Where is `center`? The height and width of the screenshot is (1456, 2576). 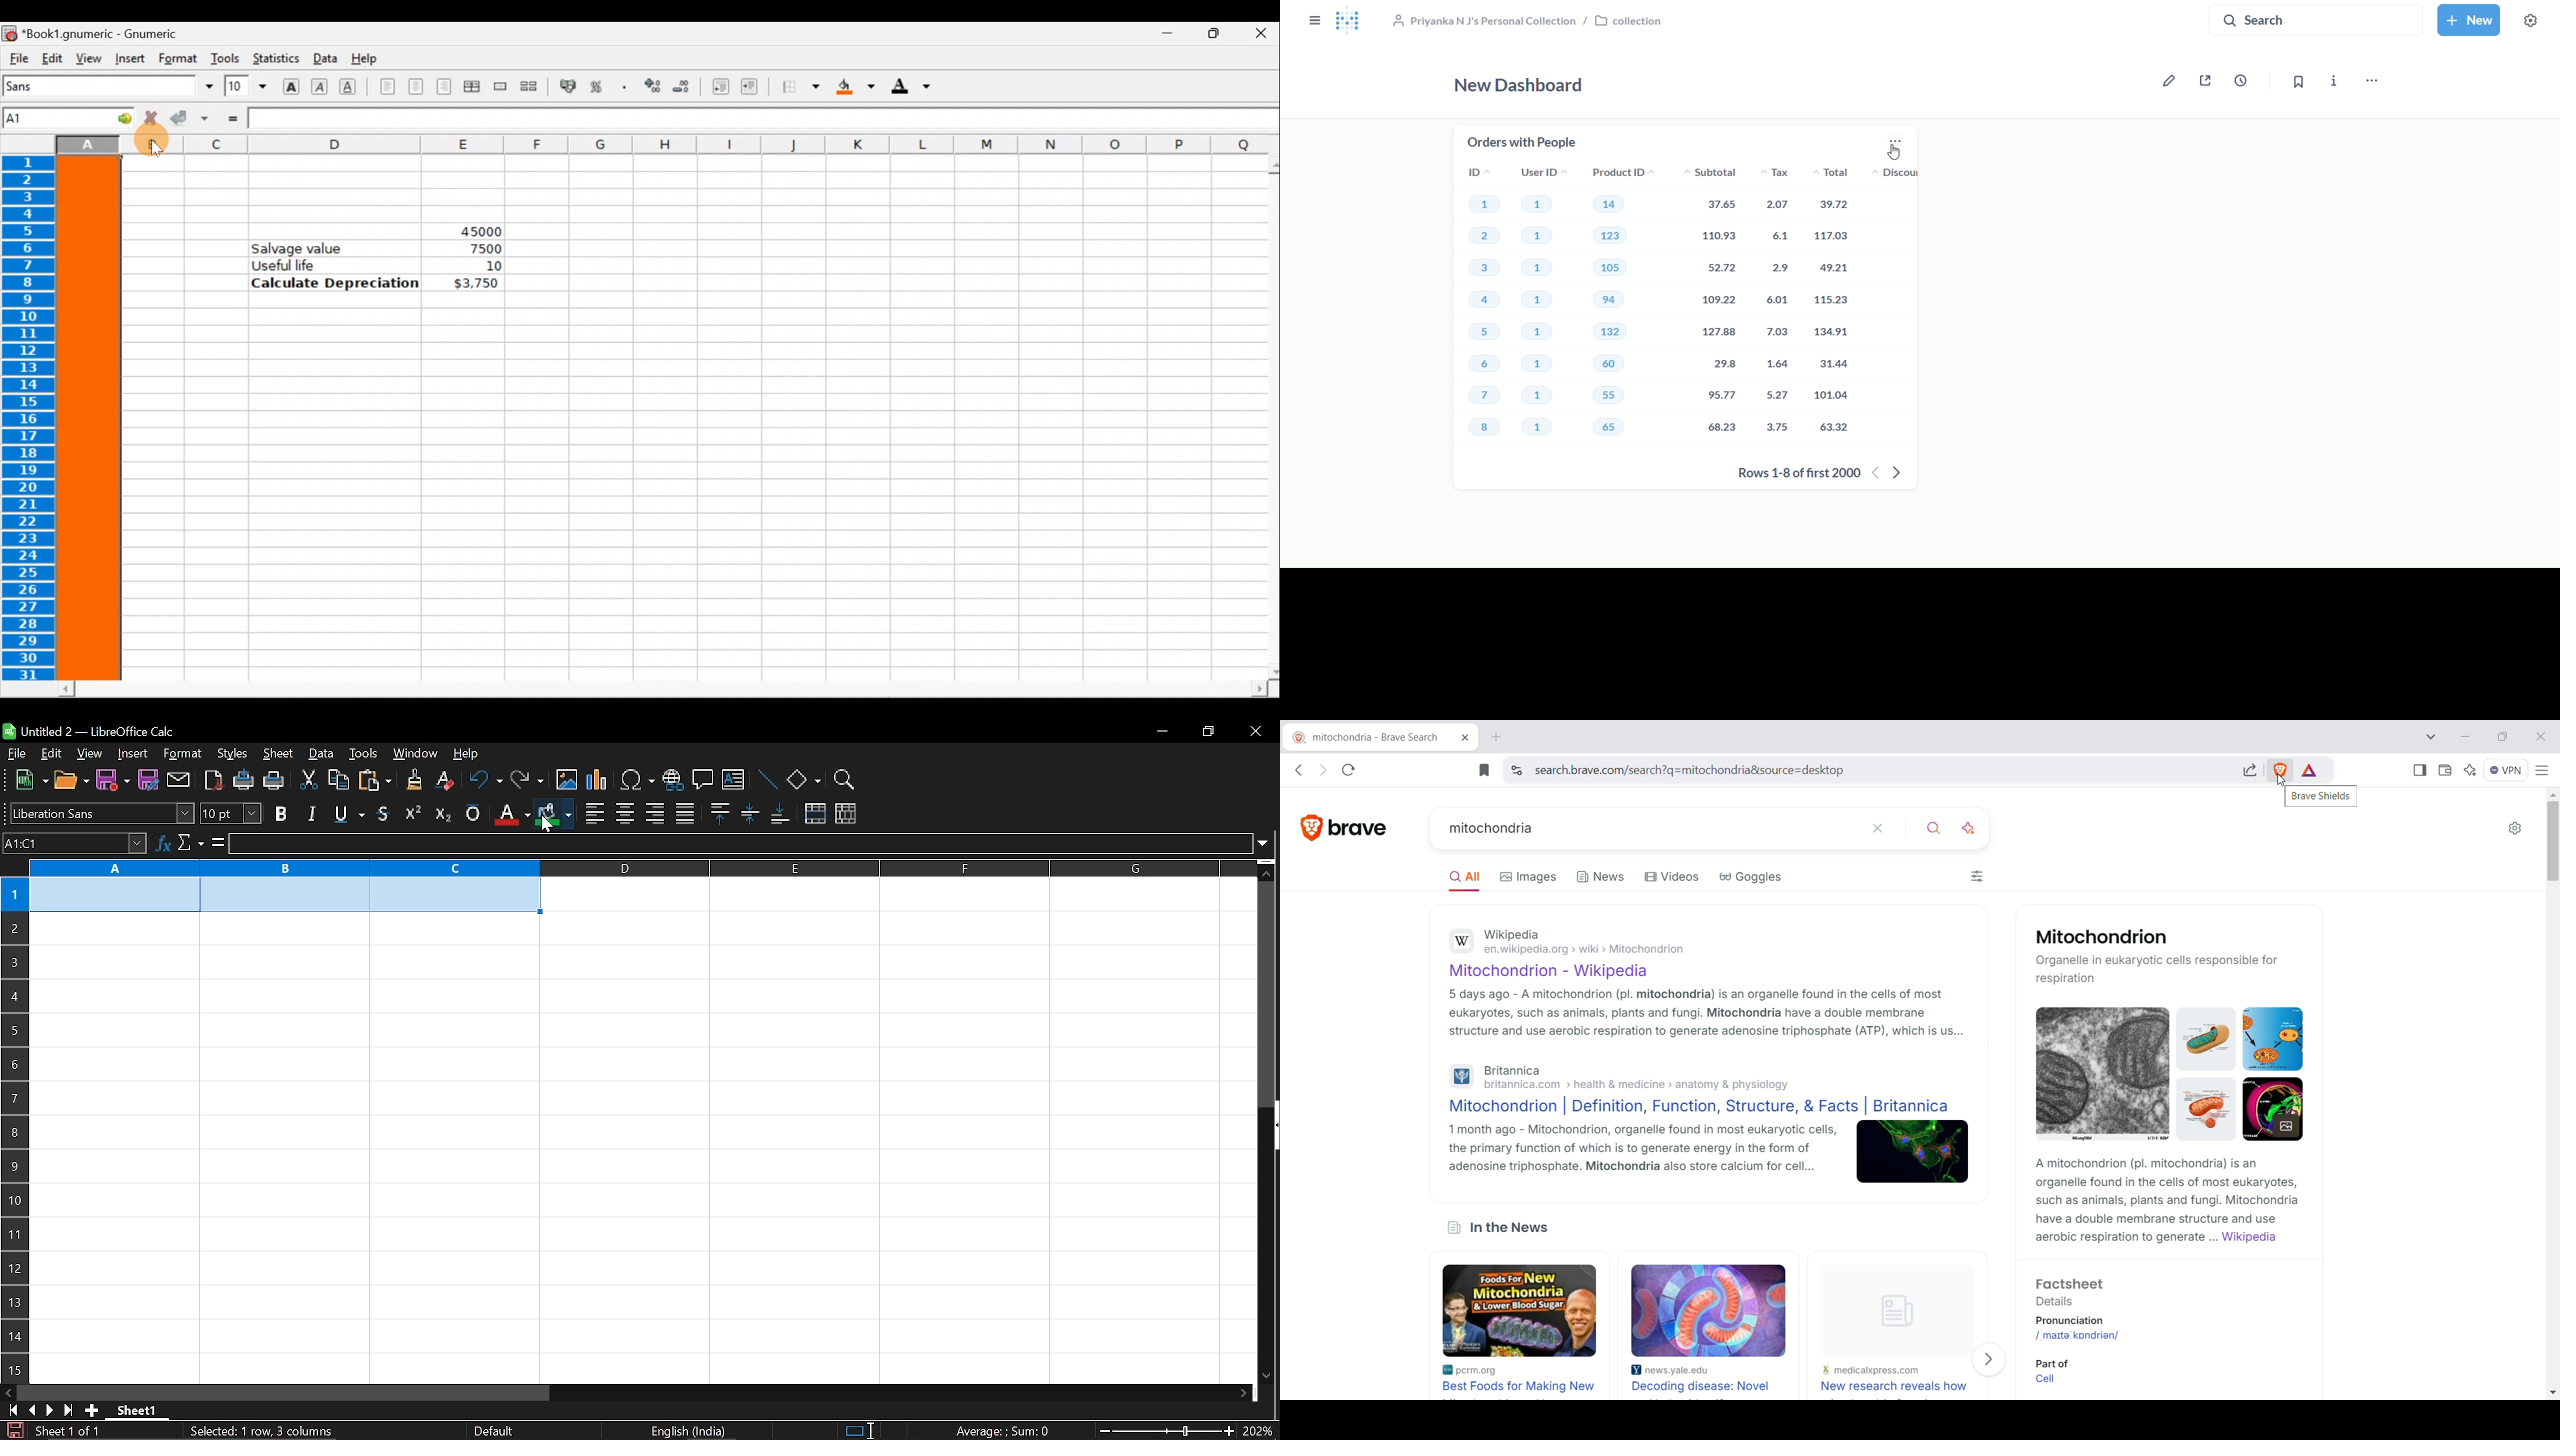
center is located at coordinates (625, 813).